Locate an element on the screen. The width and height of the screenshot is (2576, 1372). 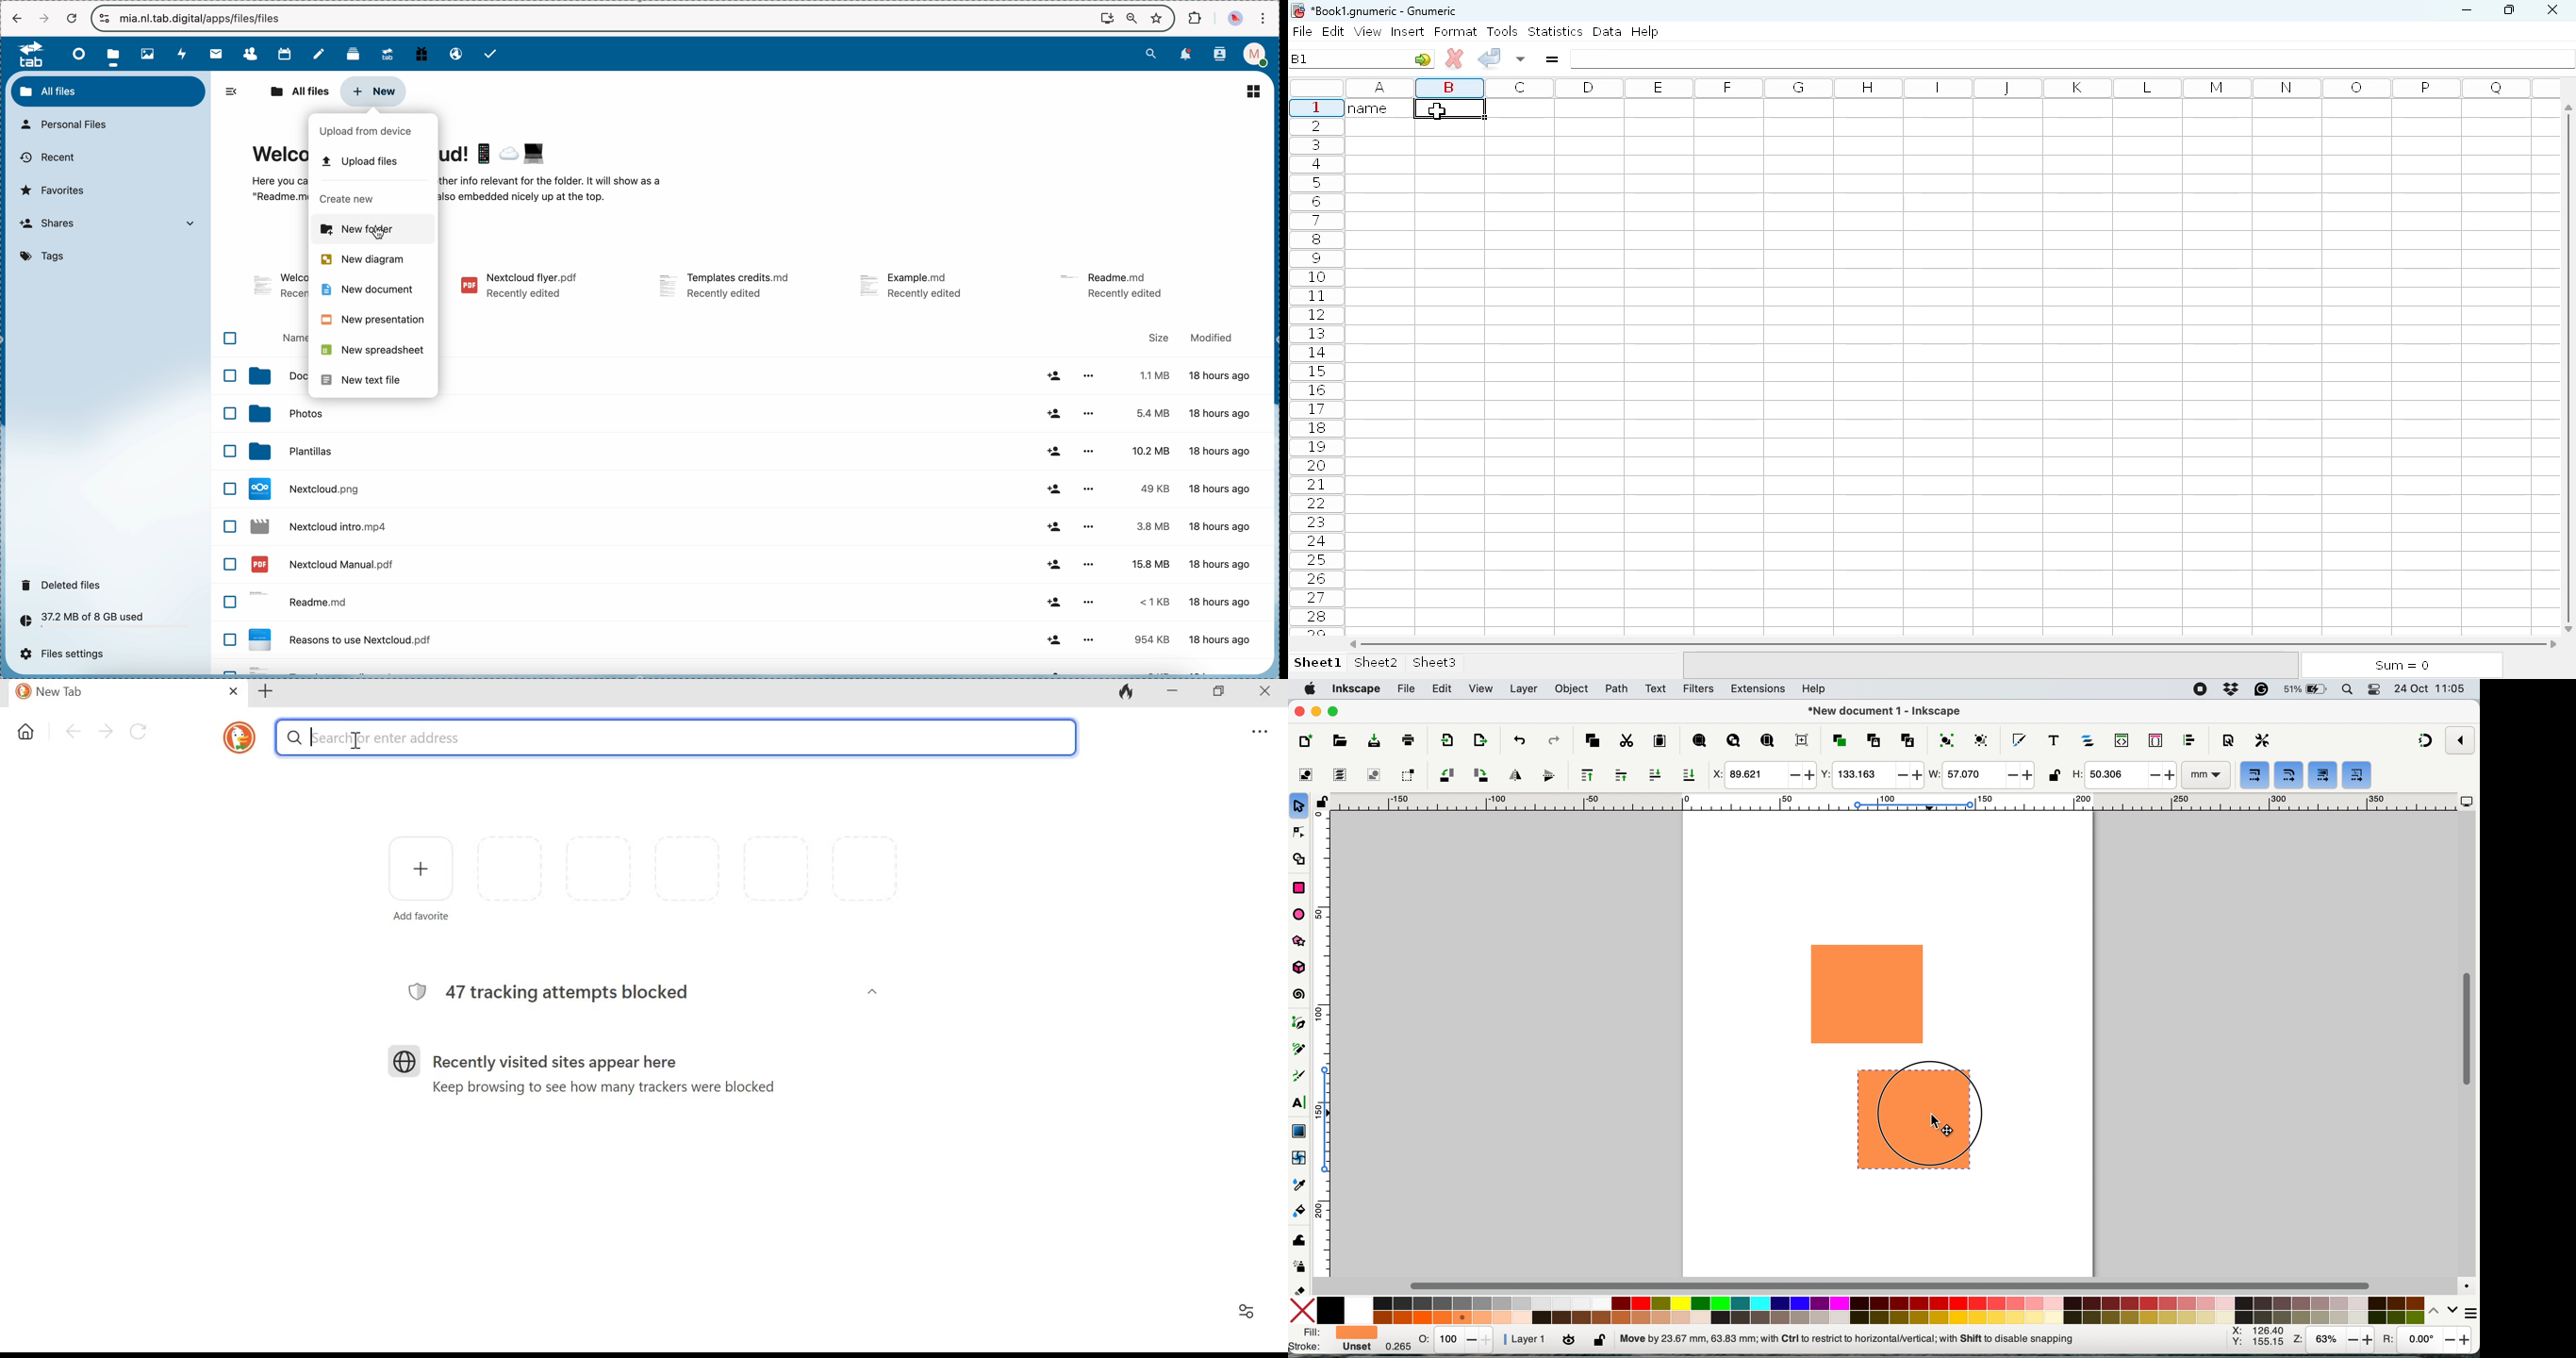
click on new folder is located at coordinates (373, 228).